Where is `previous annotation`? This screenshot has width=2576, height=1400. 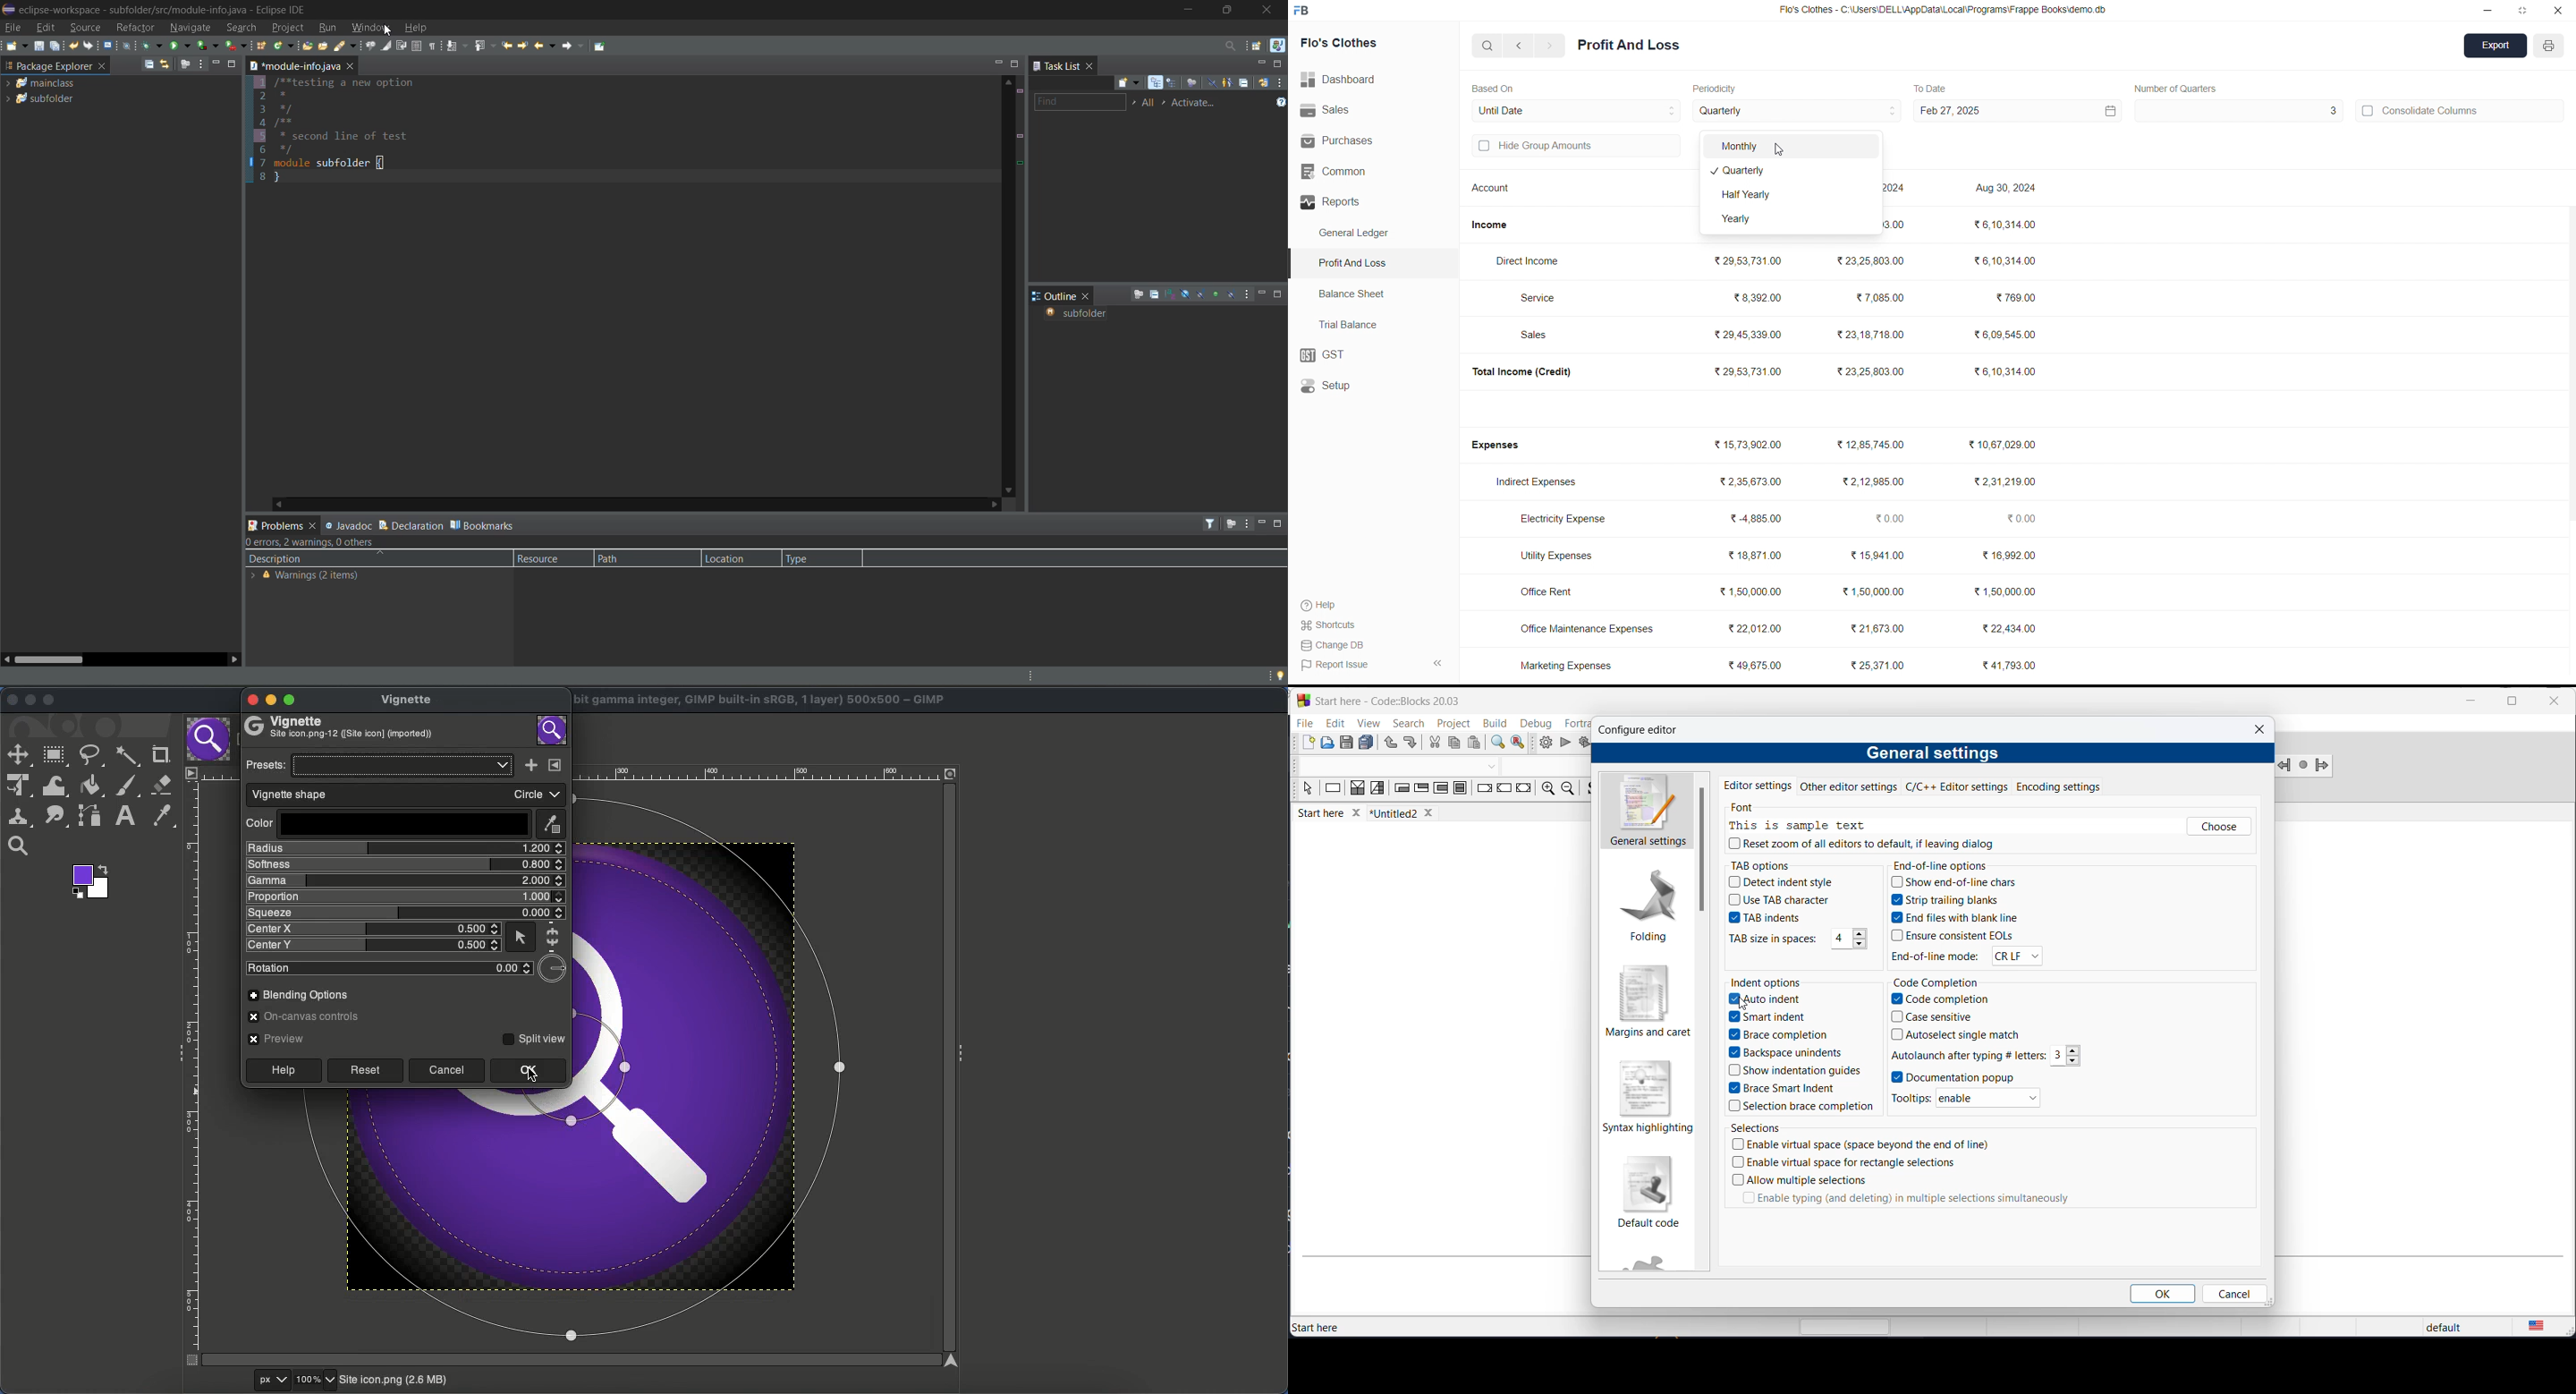 previous annotation is located at coordinates (484, 44).